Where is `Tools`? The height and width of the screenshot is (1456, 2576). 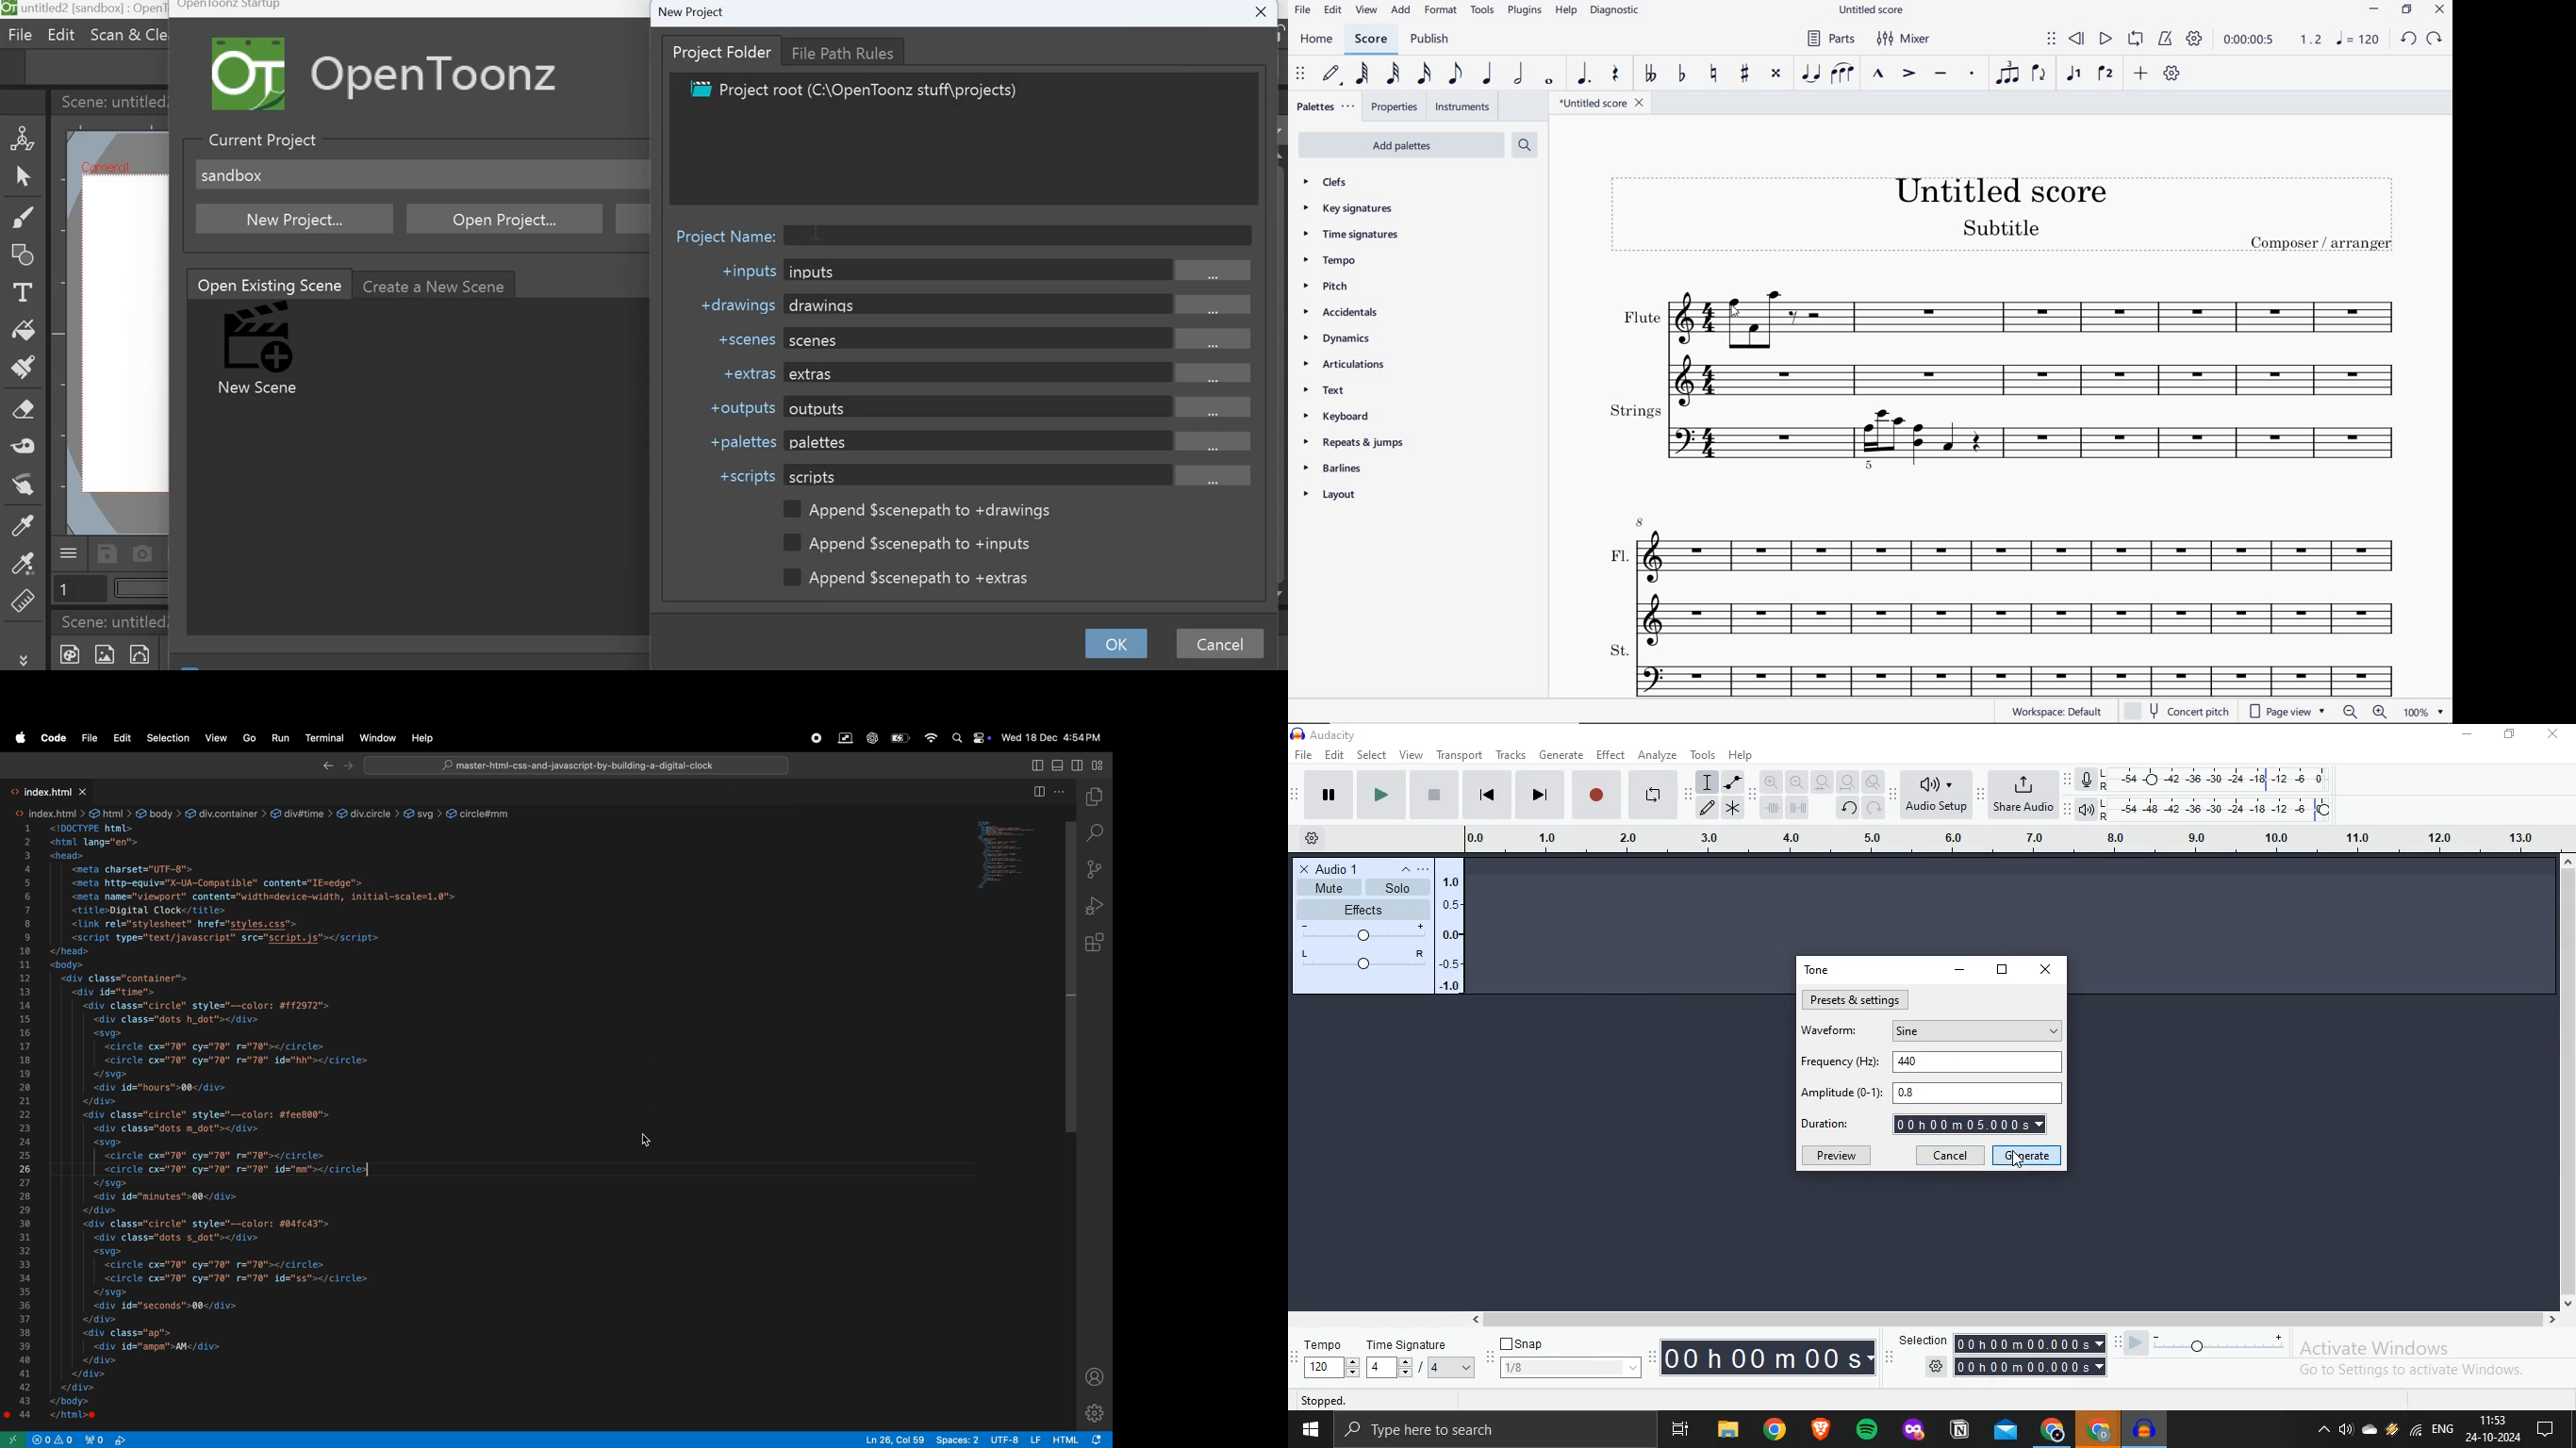
Tools is located at coordinates (1704, 753).